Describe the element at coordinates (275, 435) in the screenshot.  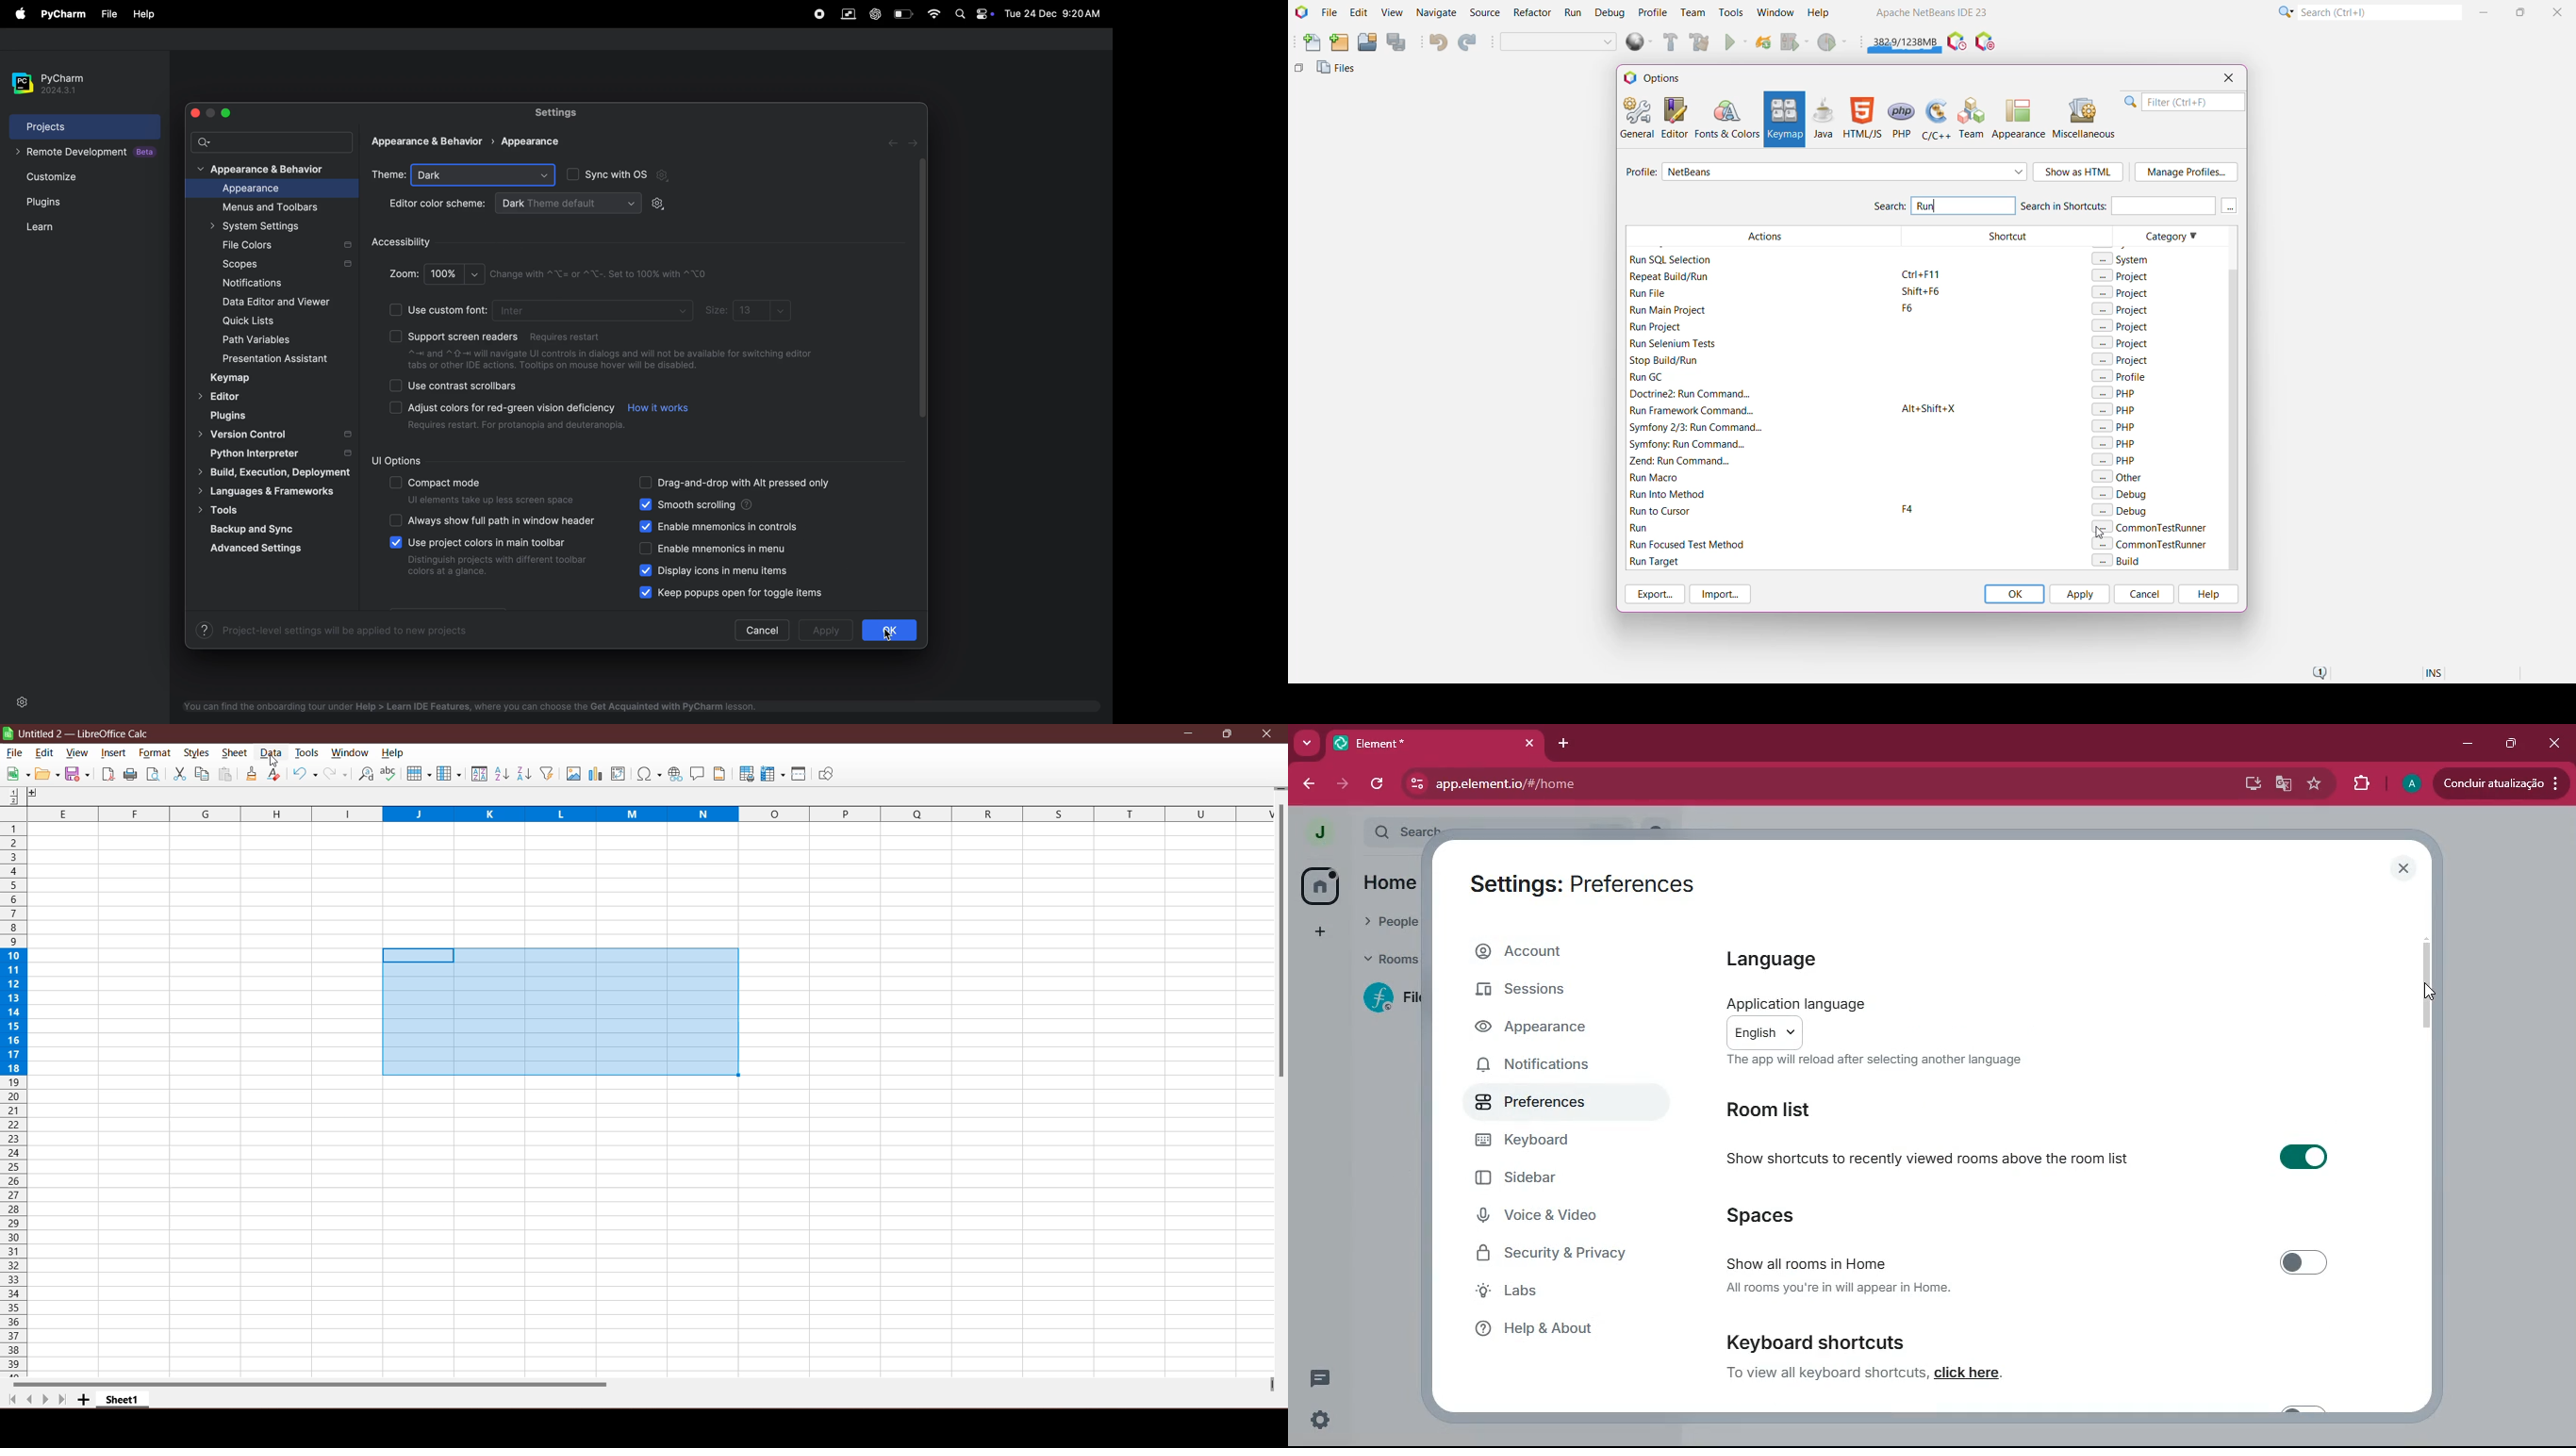
I see `version control` at that location.